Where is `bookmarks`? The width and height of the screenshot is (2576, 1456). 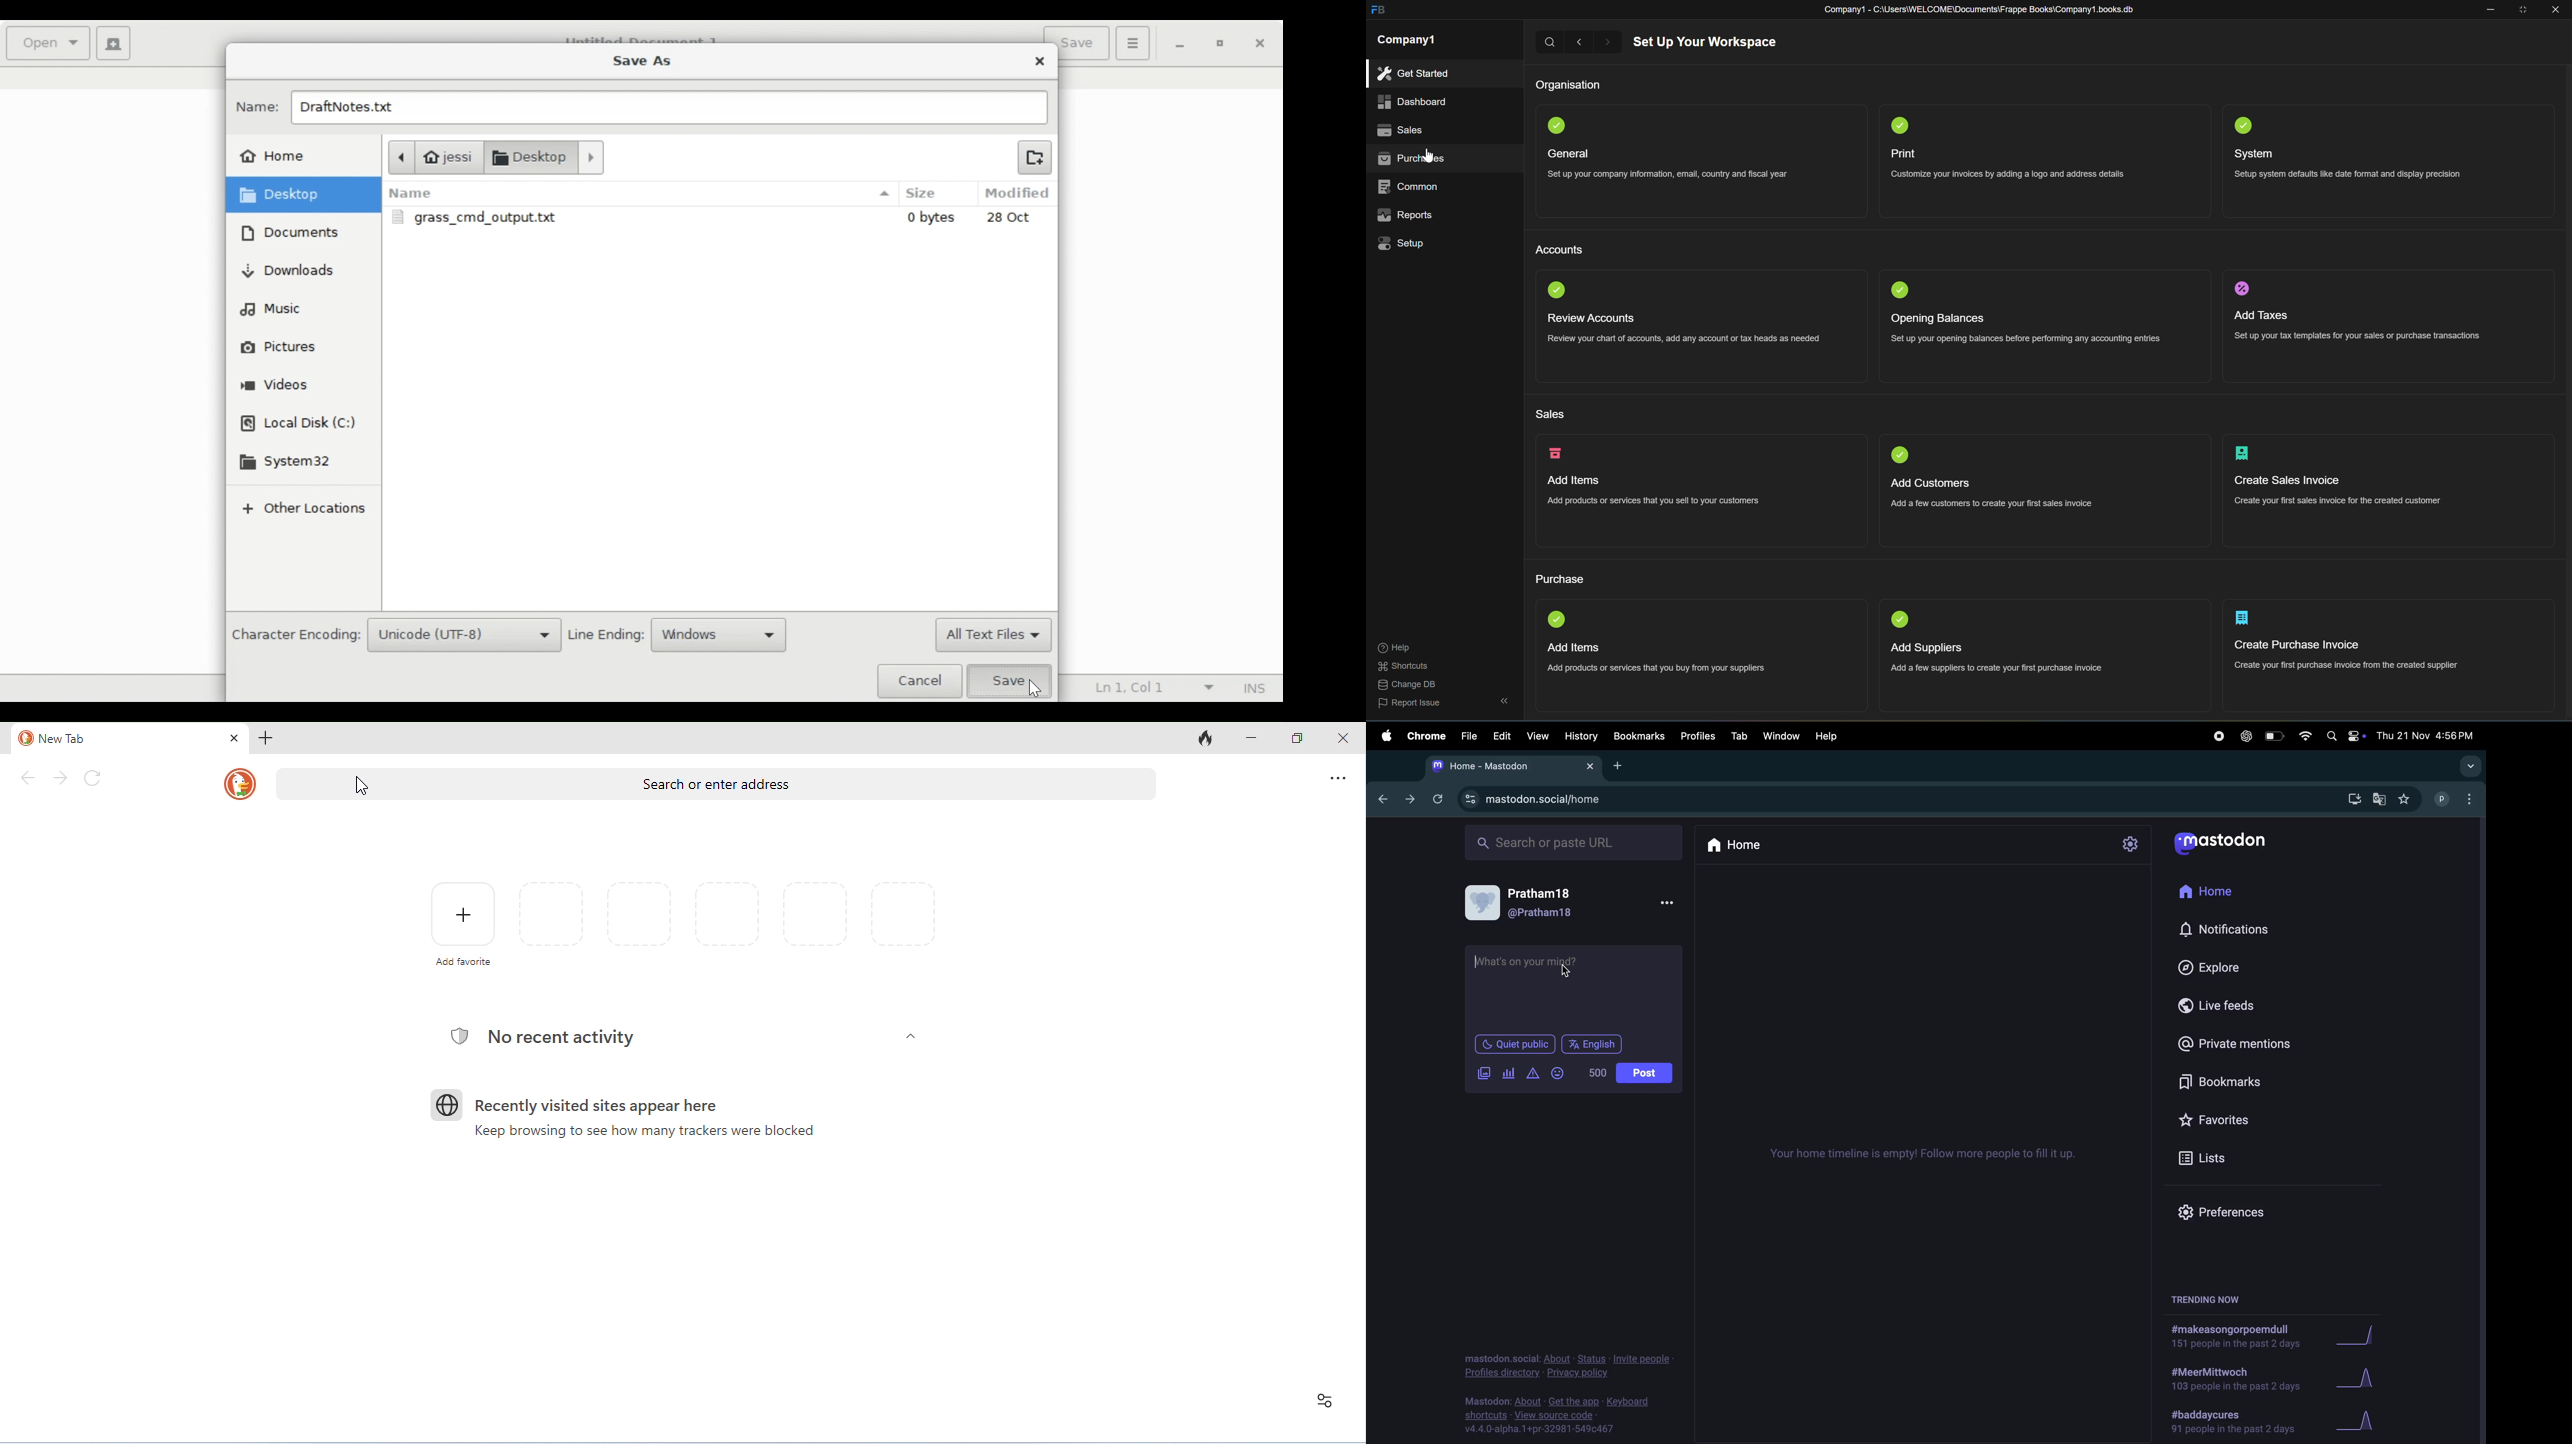
bookmarks is located at coordinates (1639, 737).